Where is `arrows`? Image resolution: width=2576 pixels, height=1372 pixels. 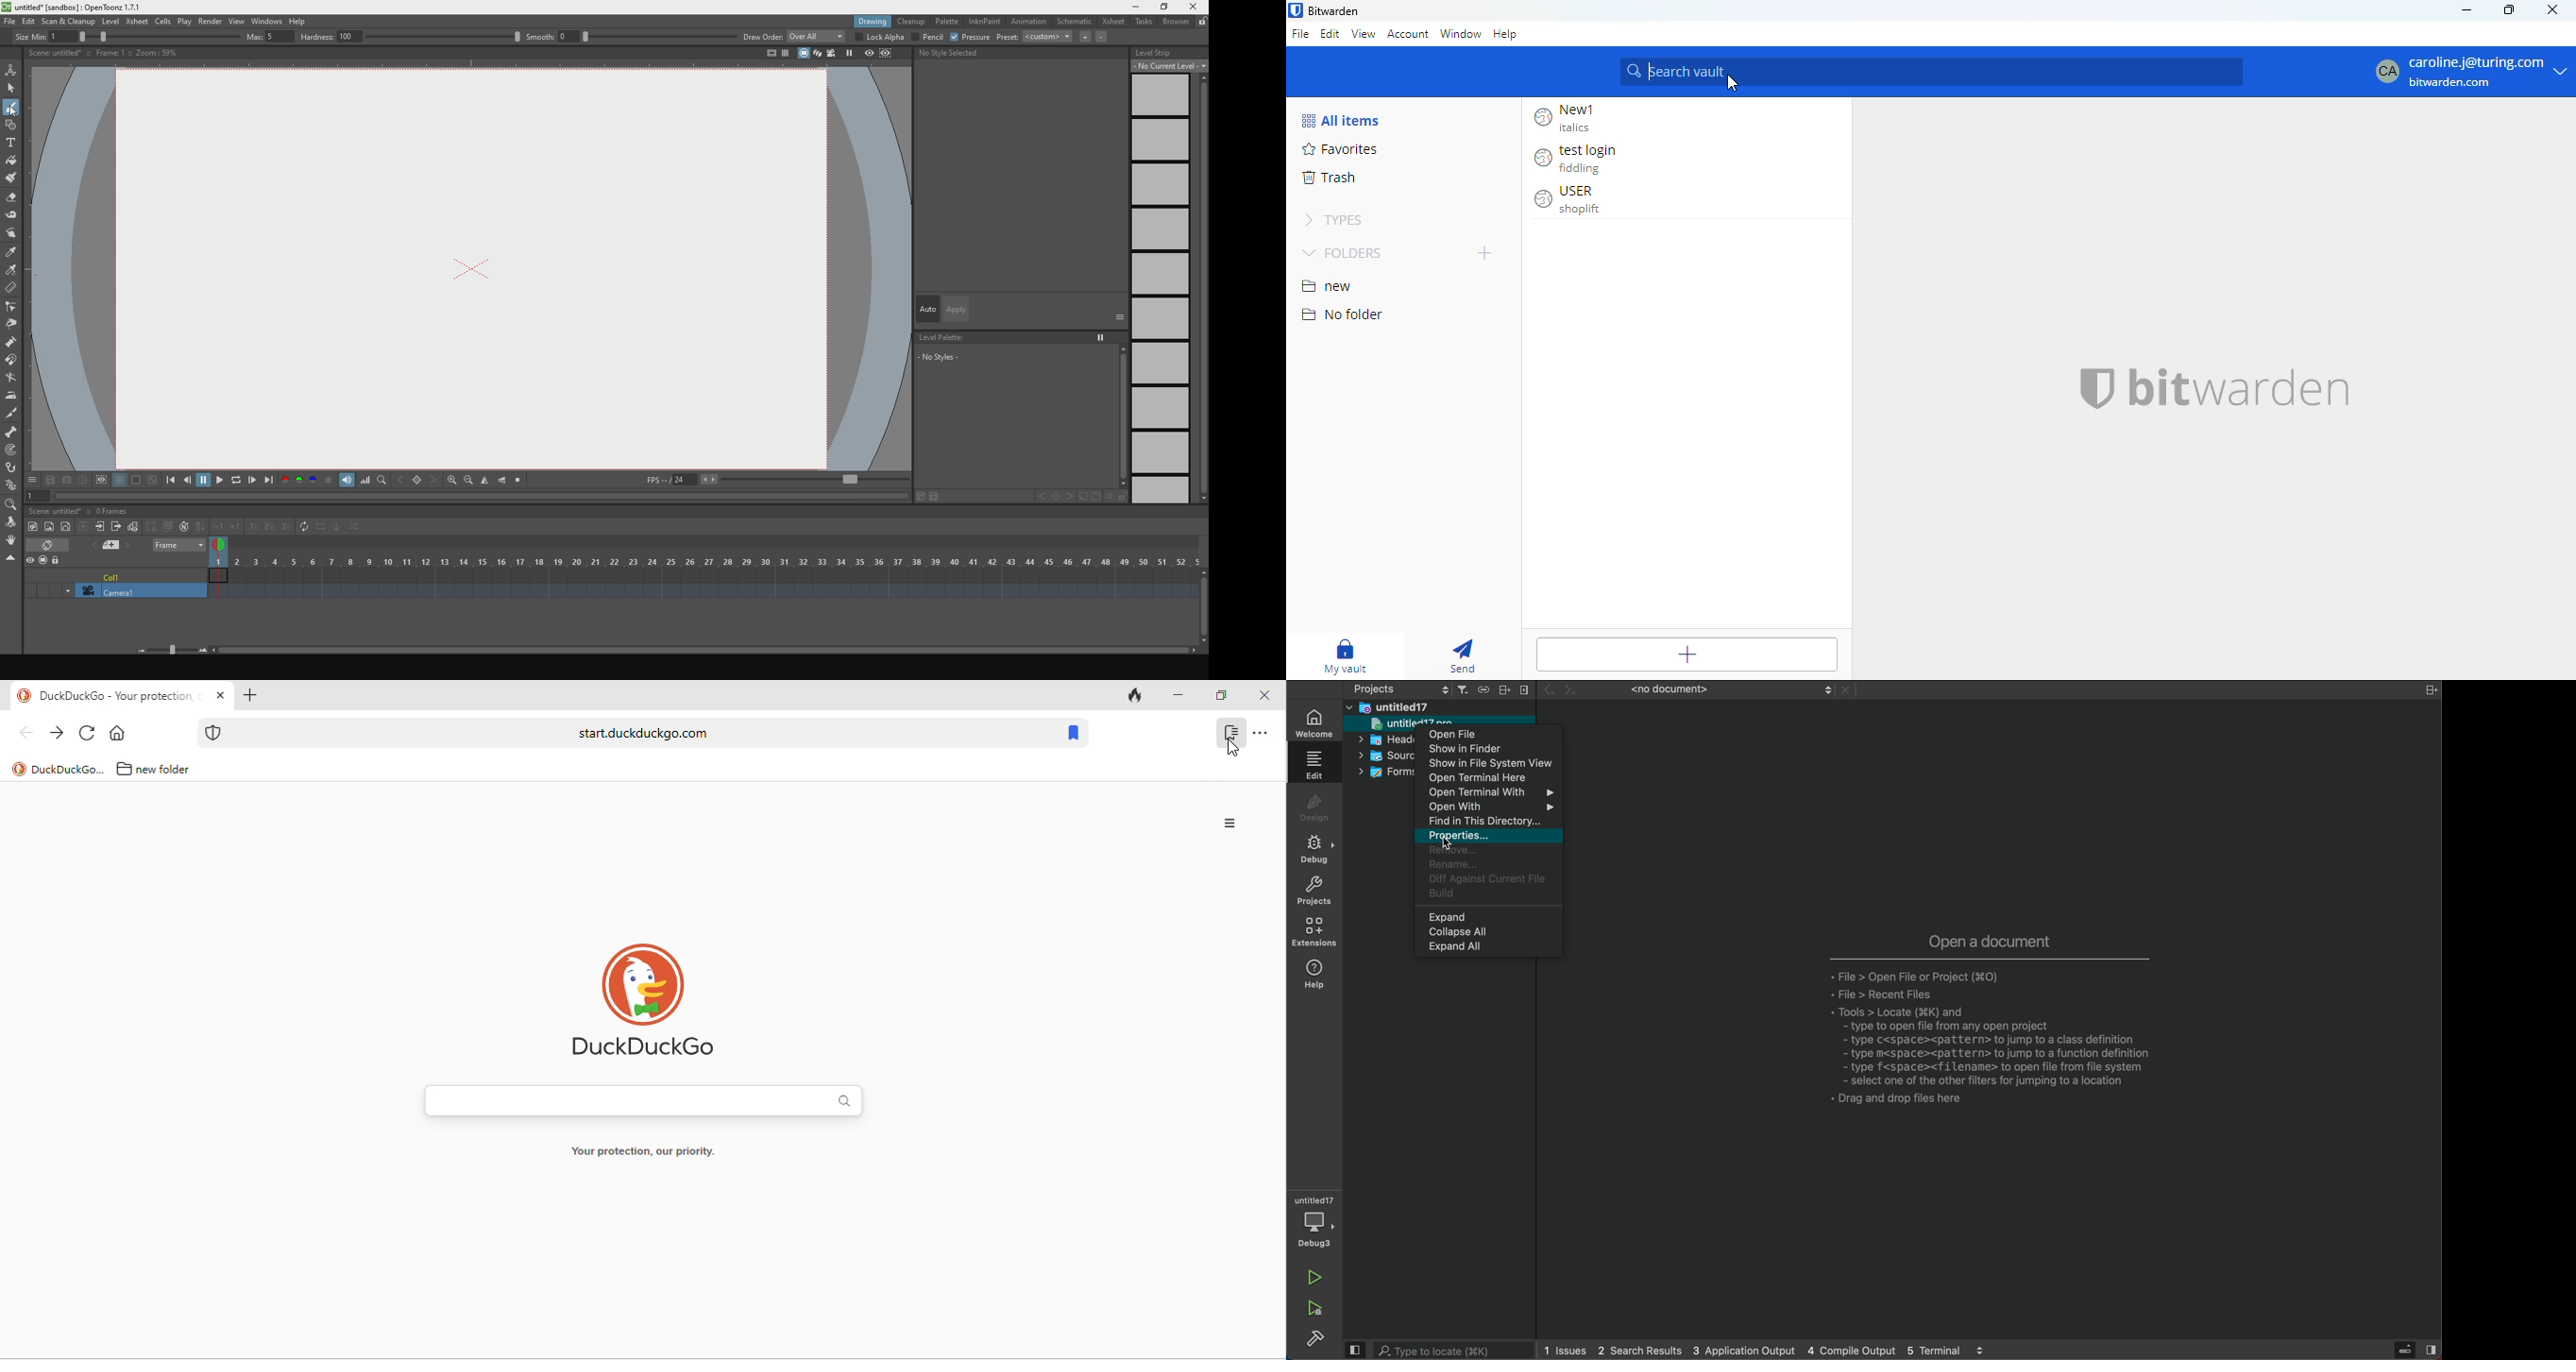
arrows is located at coordinates (1565, 690).